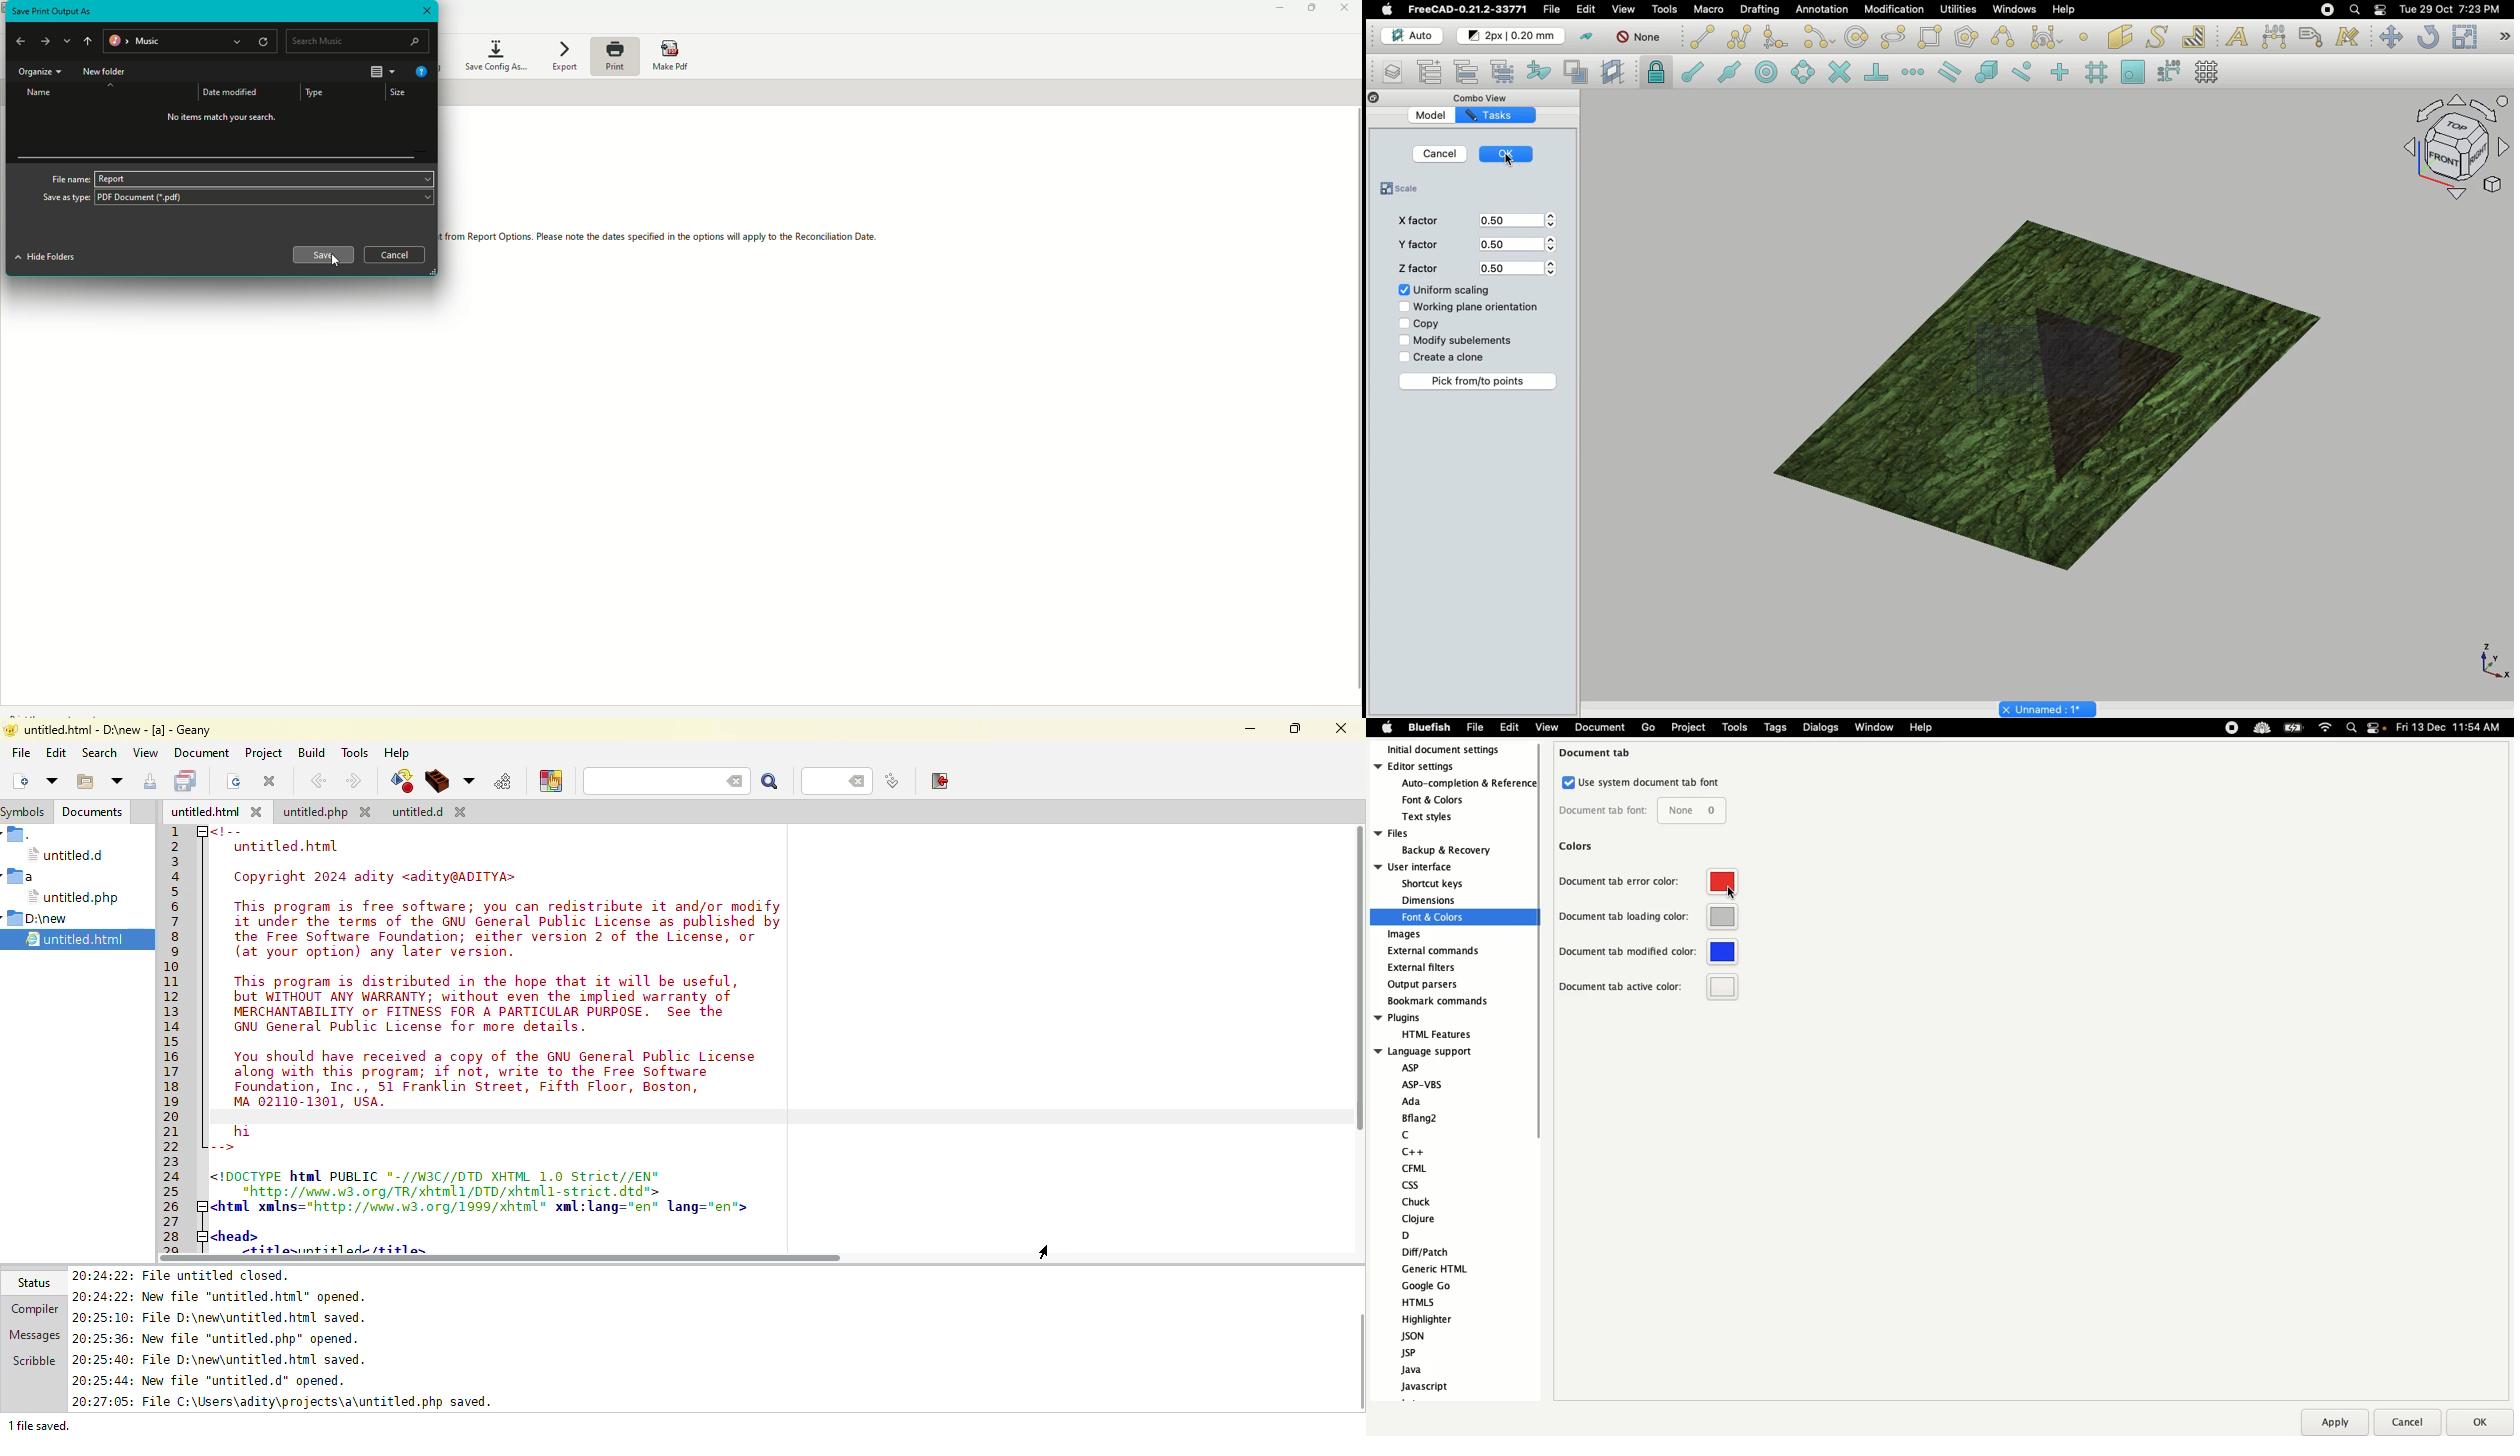 This screenshot has height=1456, width=2520. Describe the element at coordinates (2428, 37) in the screenshot. I see `Refresh` at that location.